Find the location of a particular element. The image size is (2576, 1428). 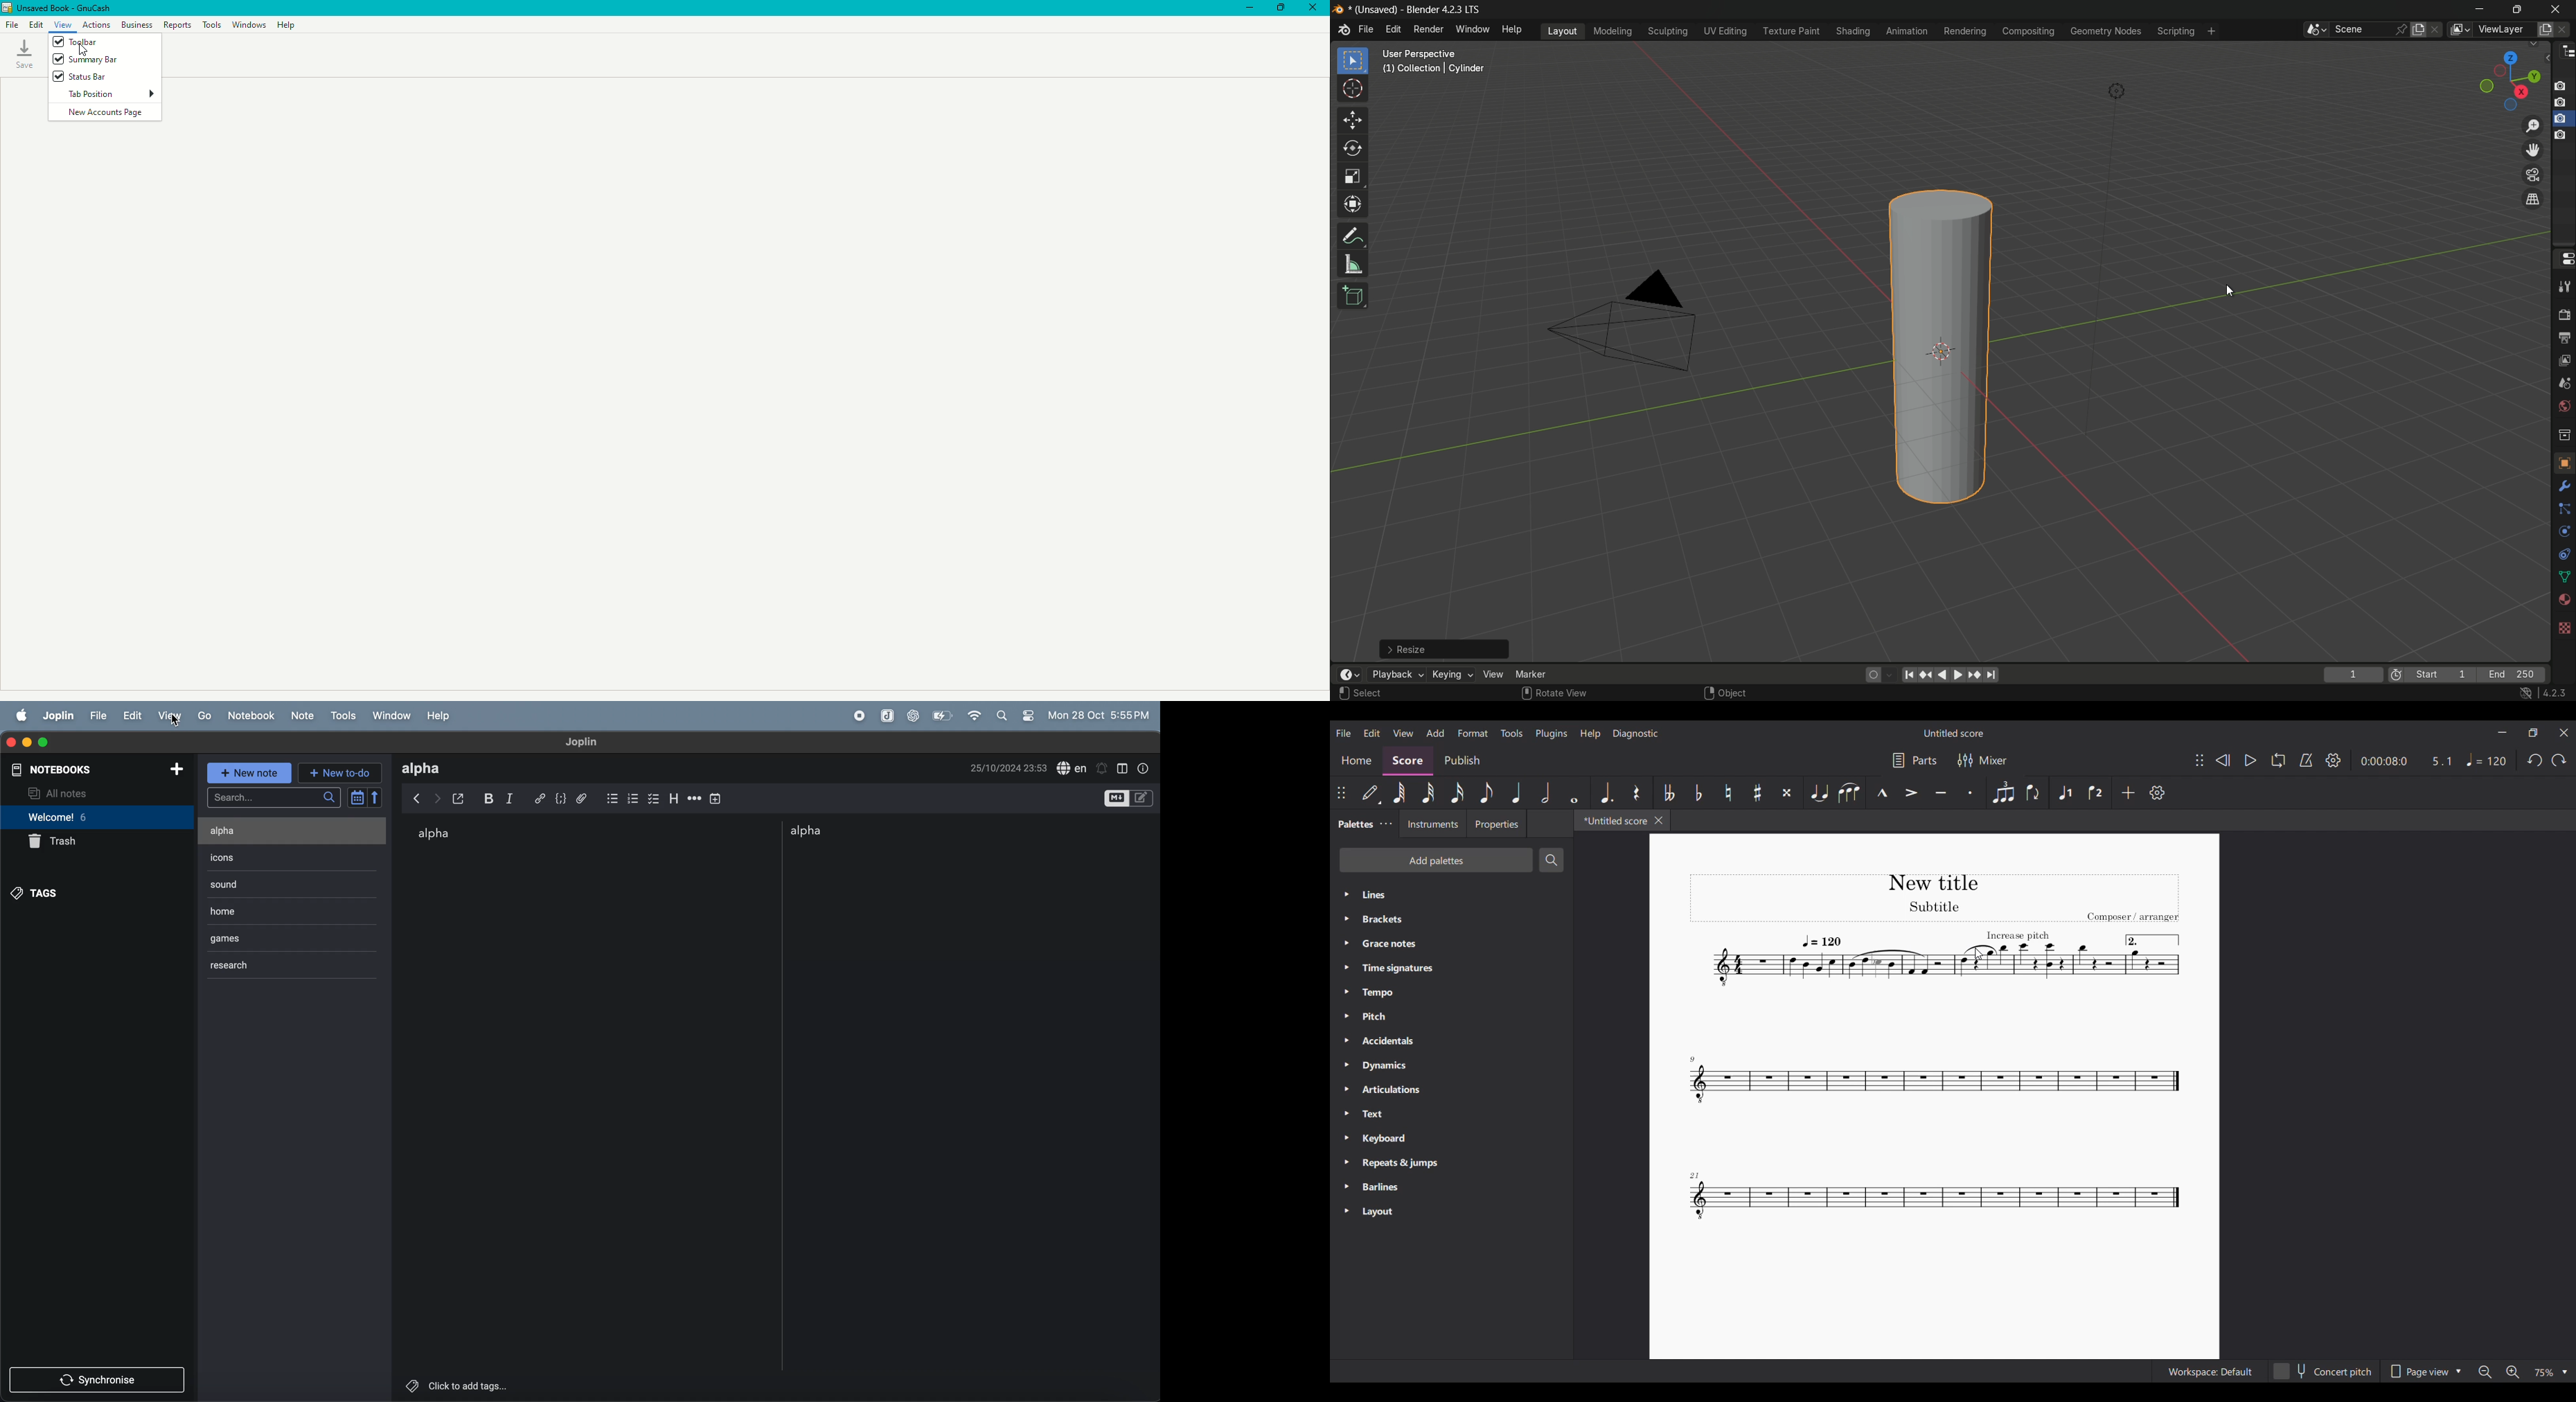

data is located at coordinates (2563, 578).